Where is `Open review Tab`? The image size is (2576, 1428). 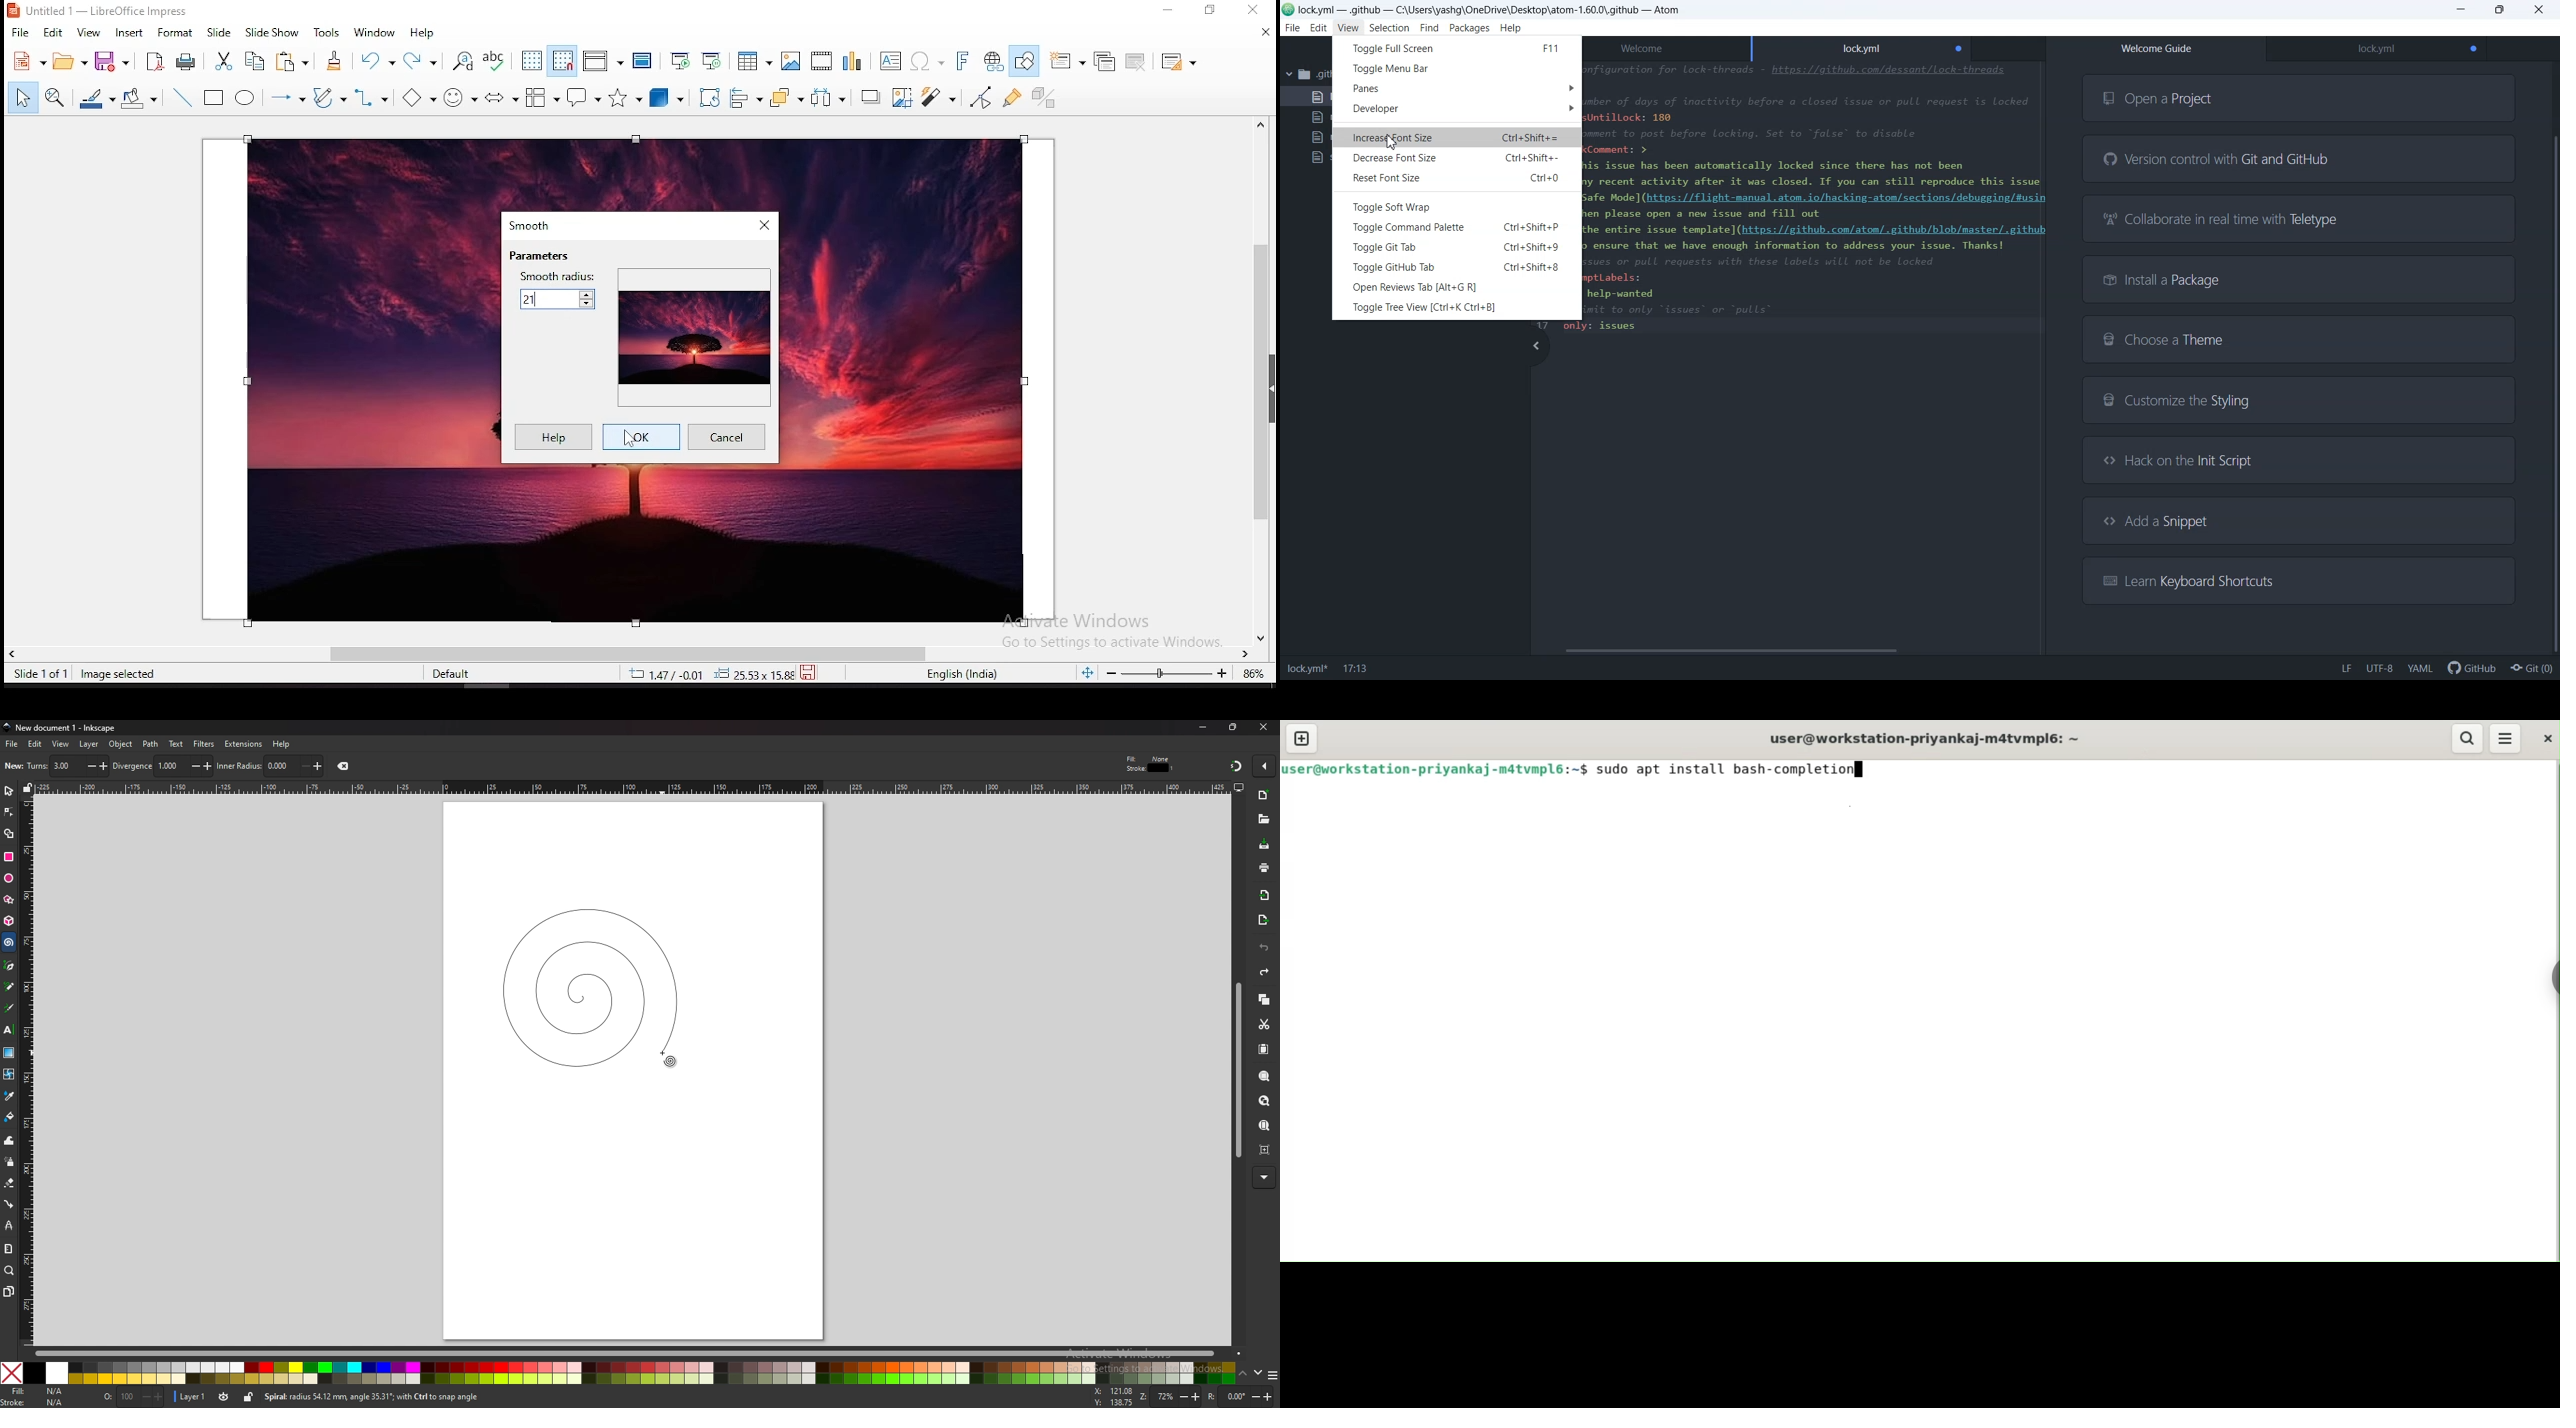 Open review Tab is located at coordinates (1456, 287).